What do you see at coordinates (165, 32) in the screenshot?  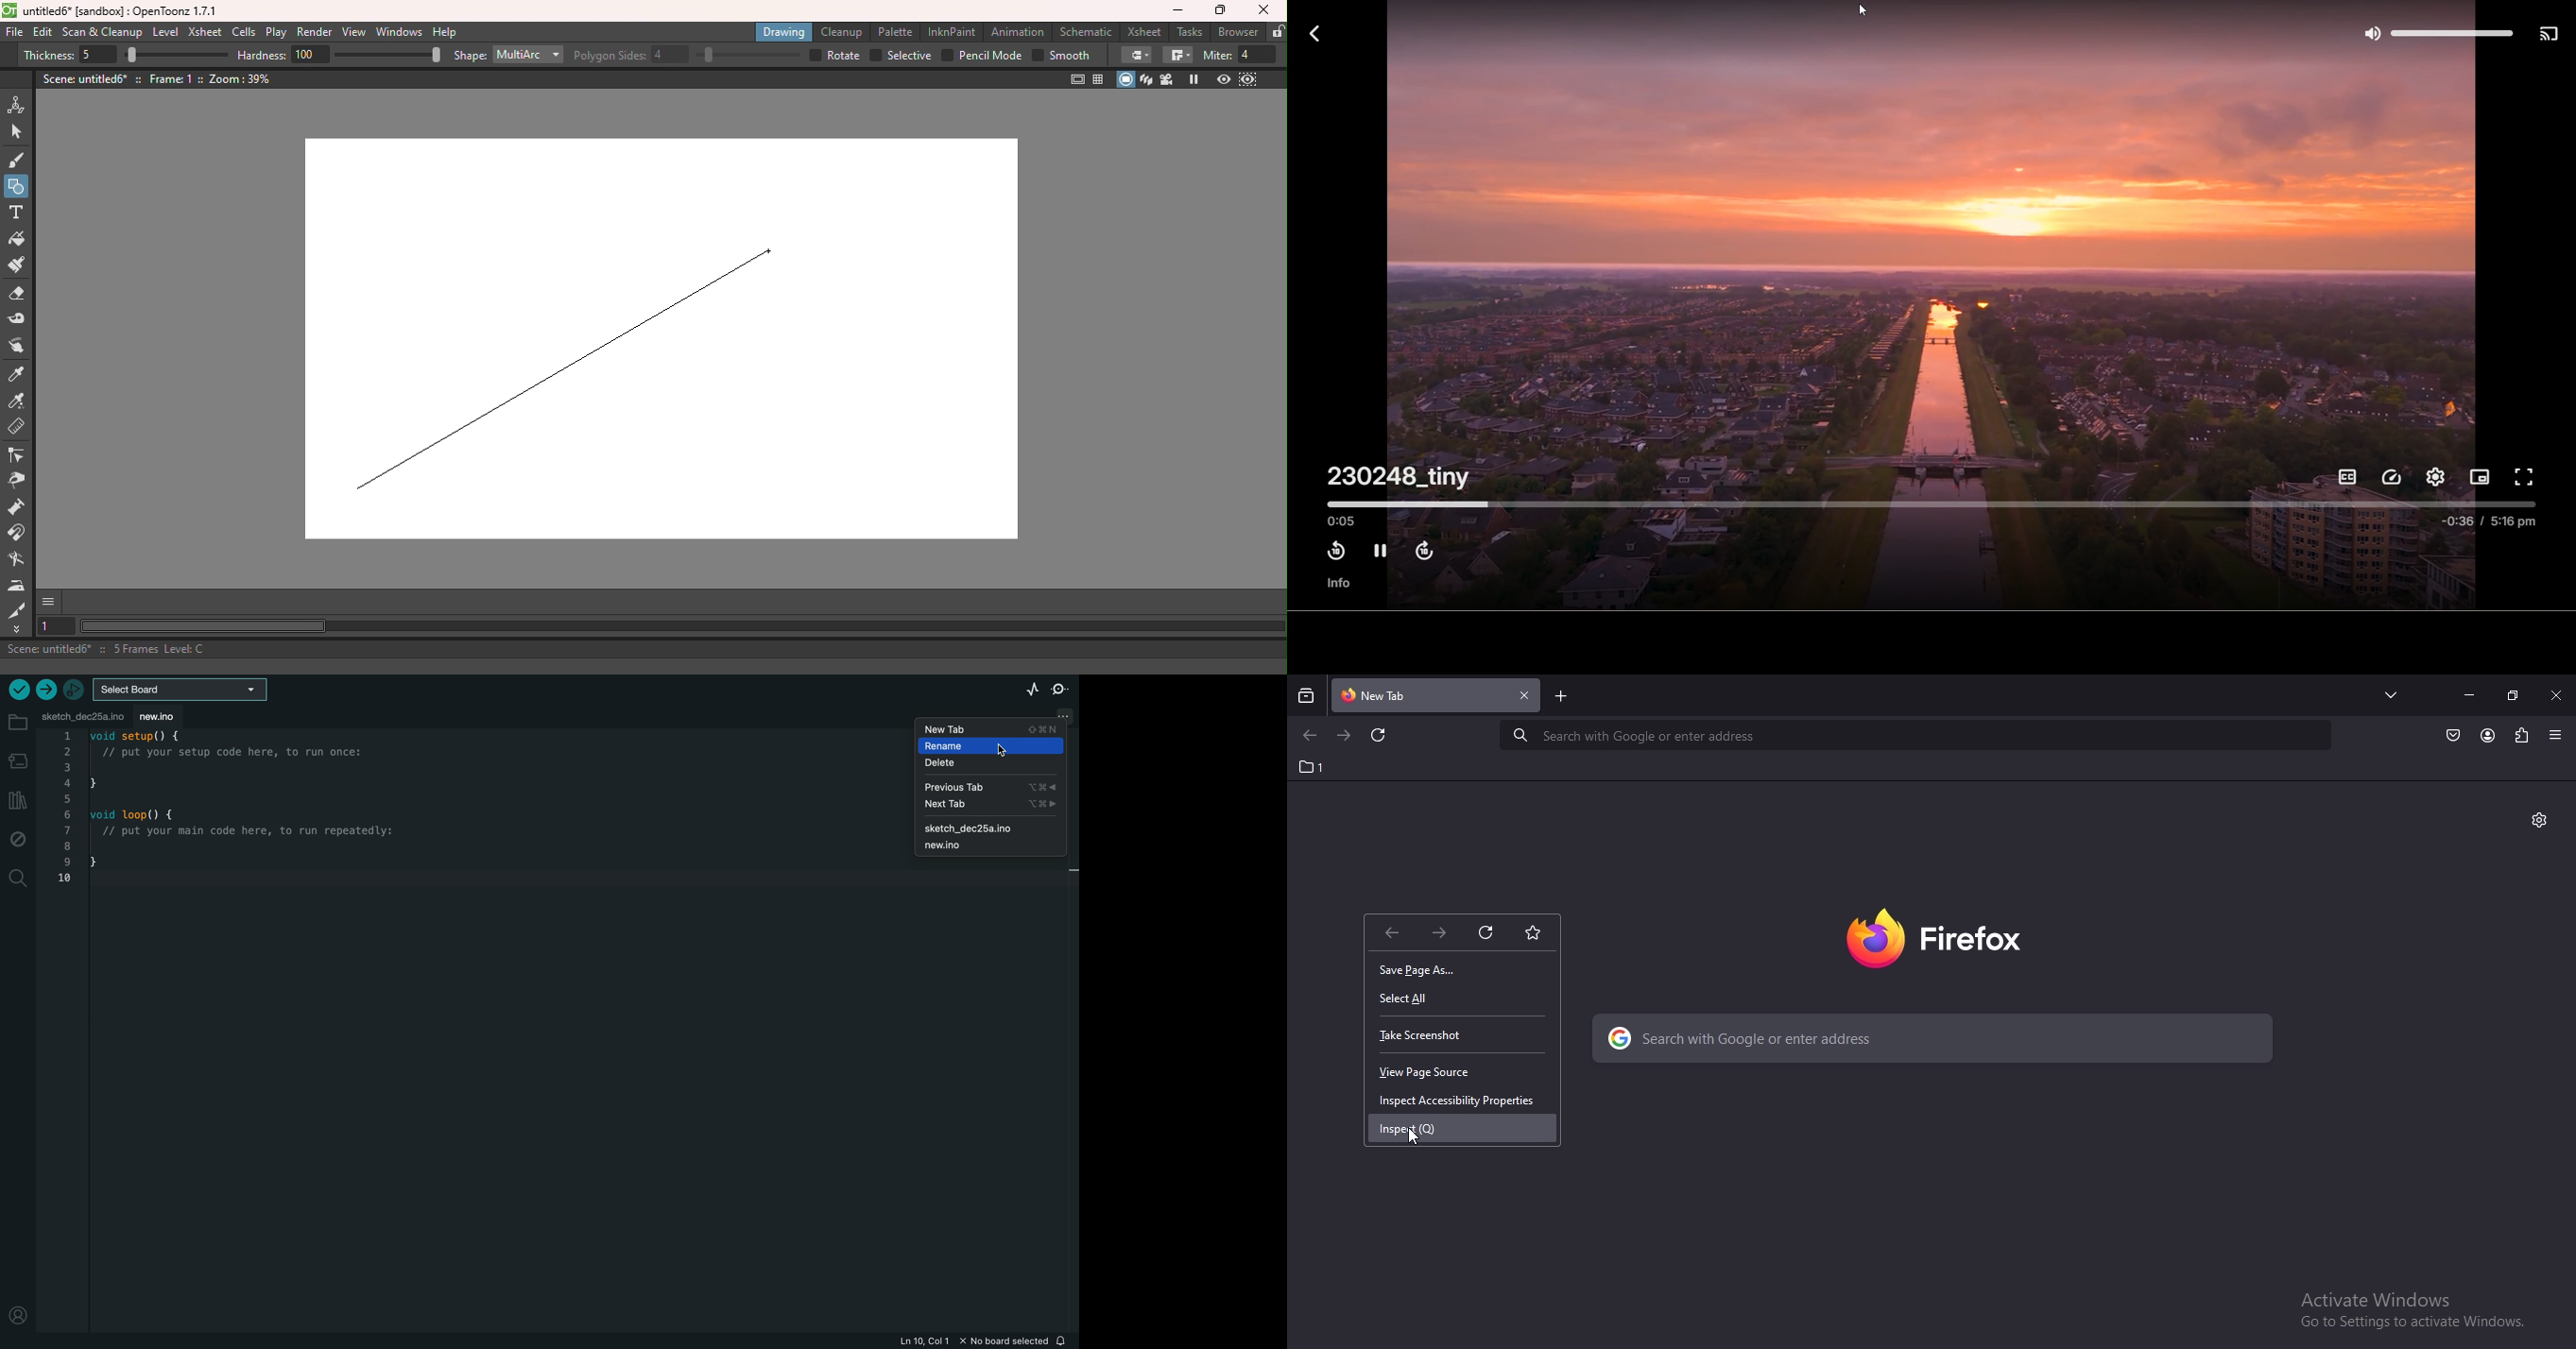 I see `Level` at bounding box center [165, 32].